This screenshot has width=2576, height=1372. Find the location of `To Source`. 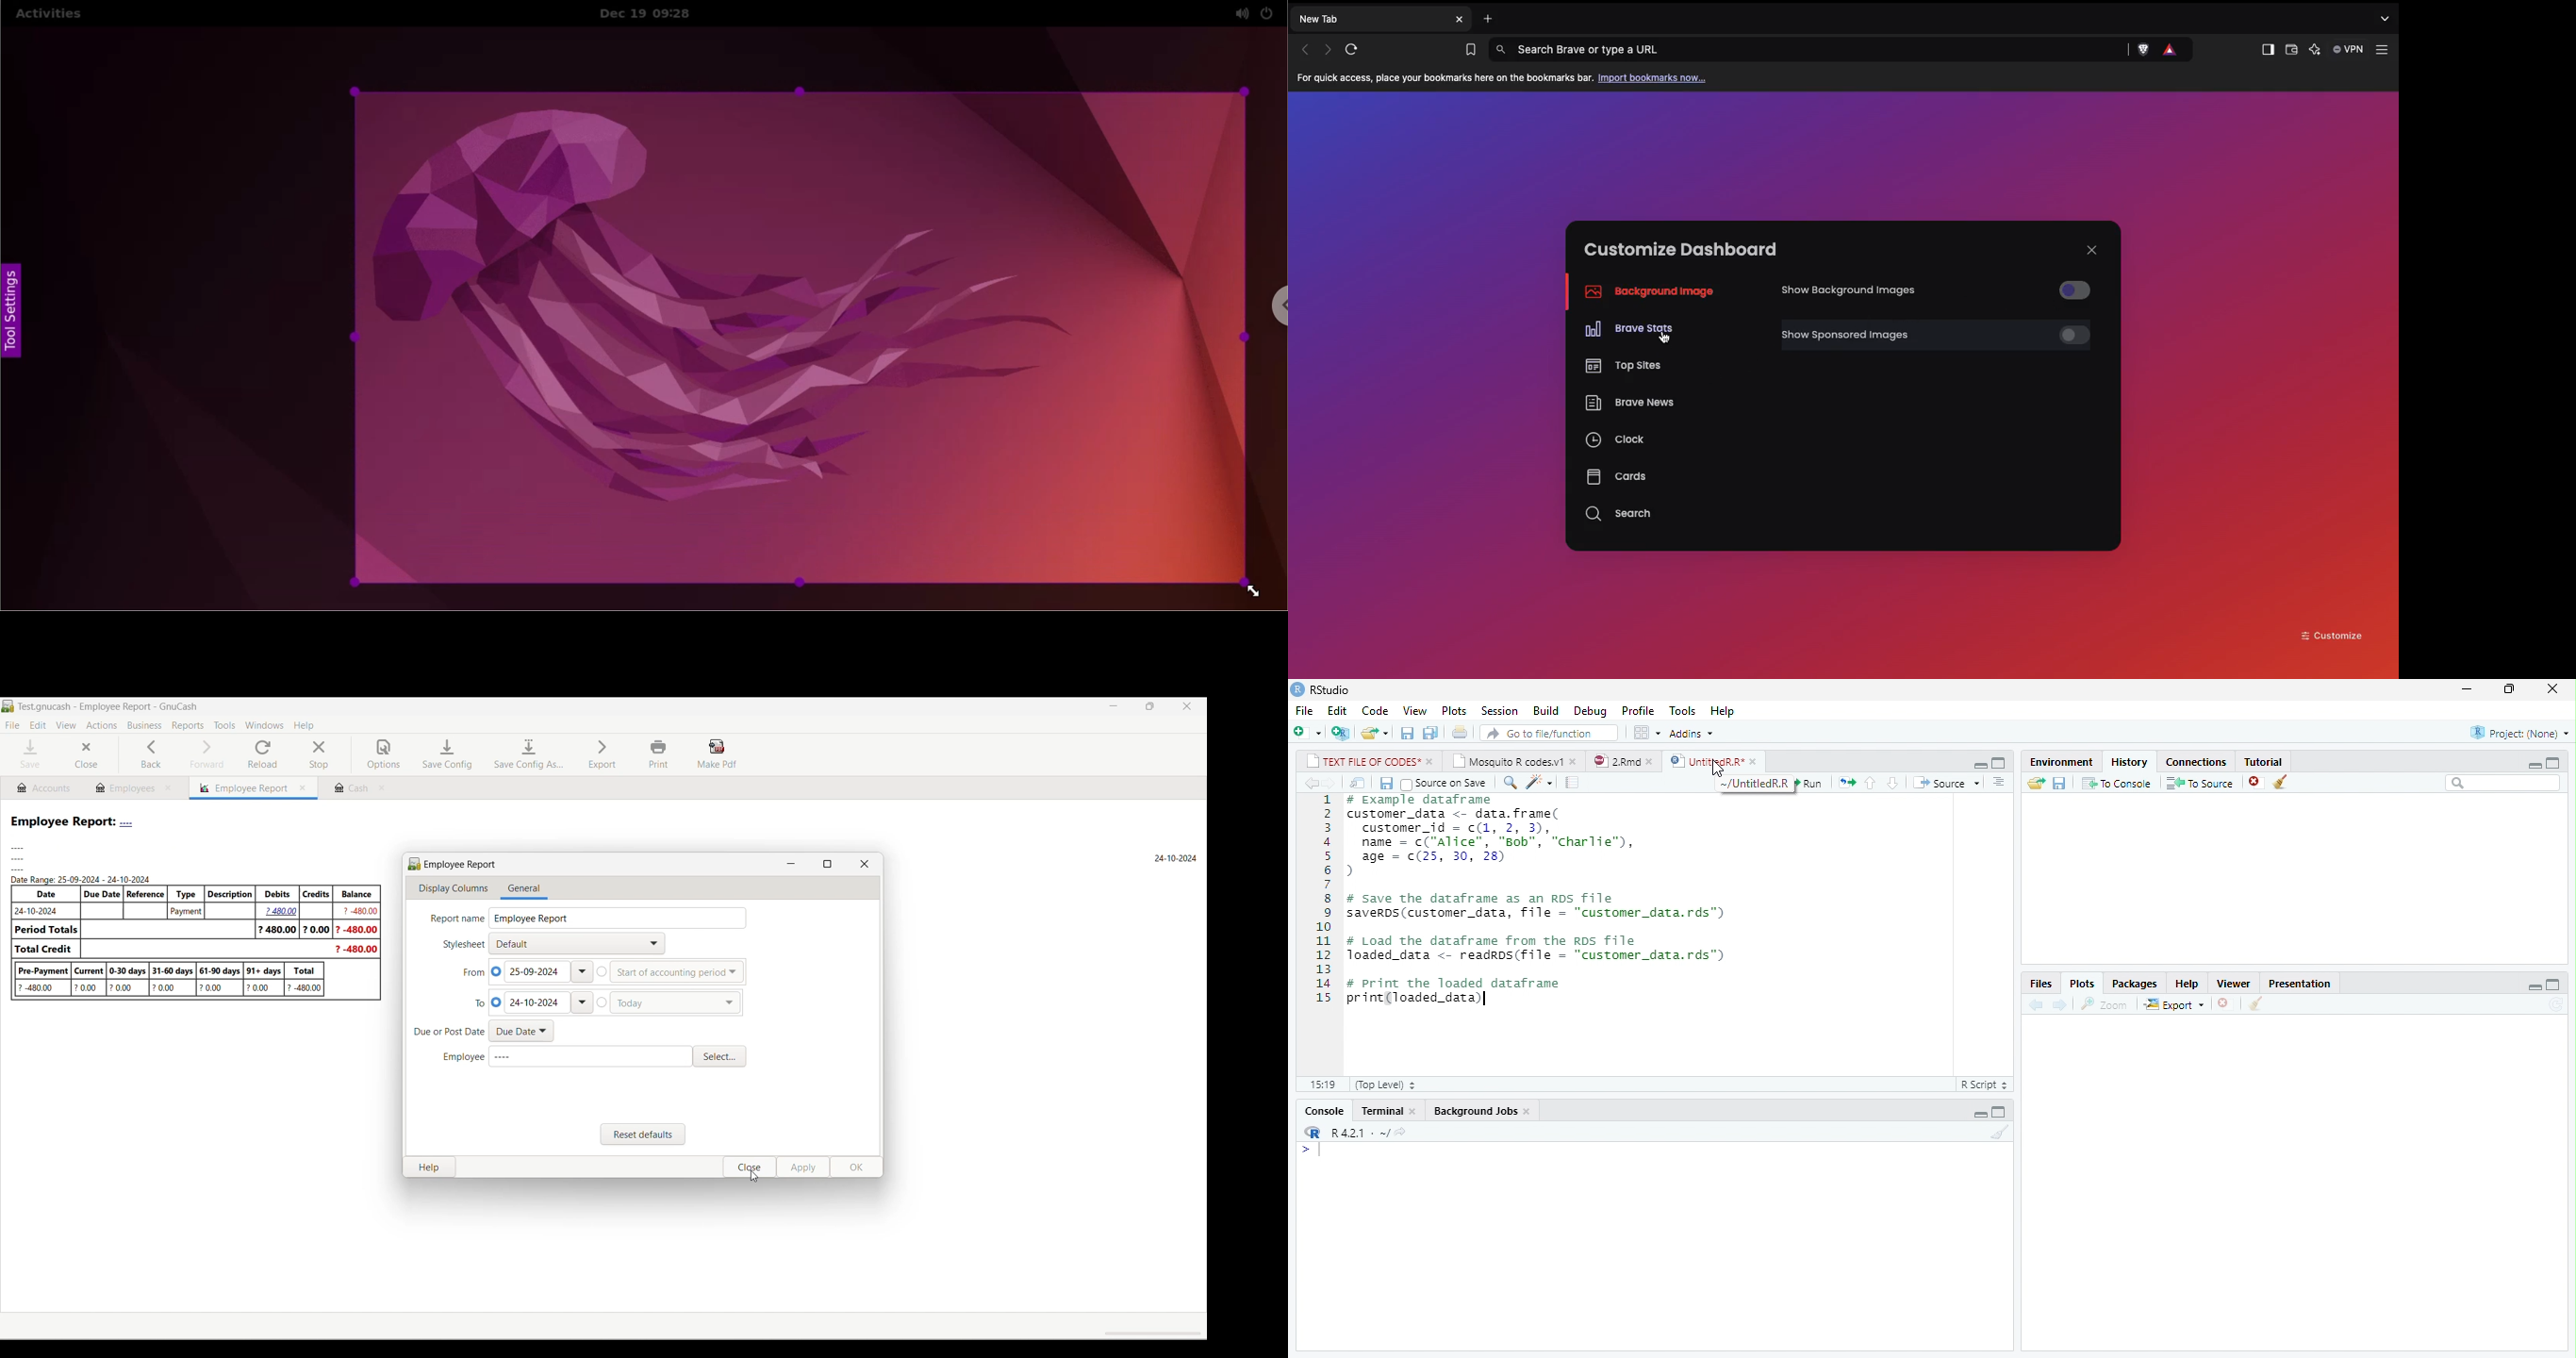

To Source is located at coordinates (2199, 783).